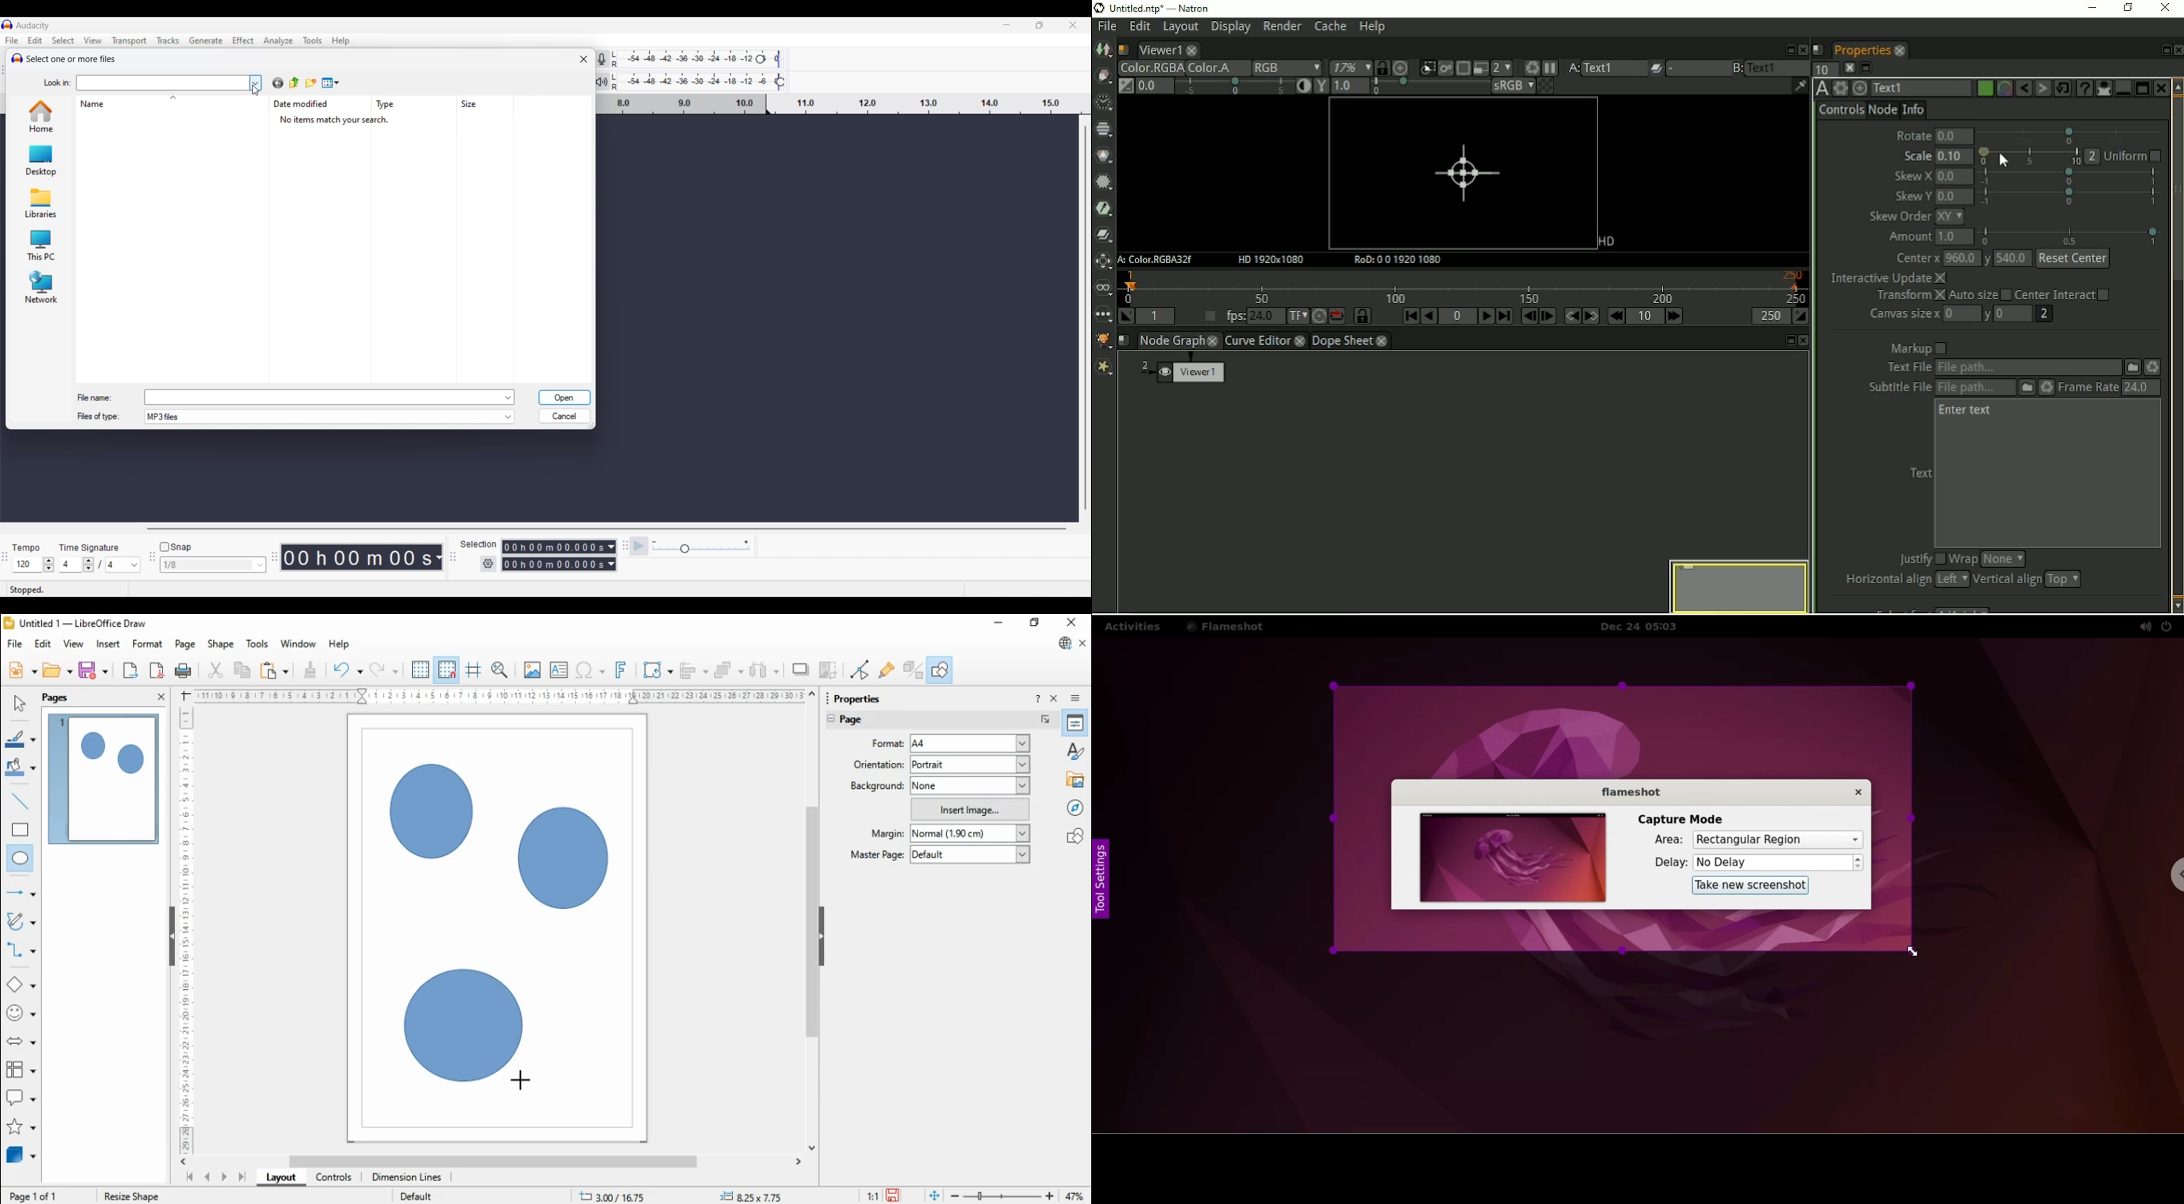  Describe the element at coordinates (22, 669) in the screenshot. I see `new` at that location.